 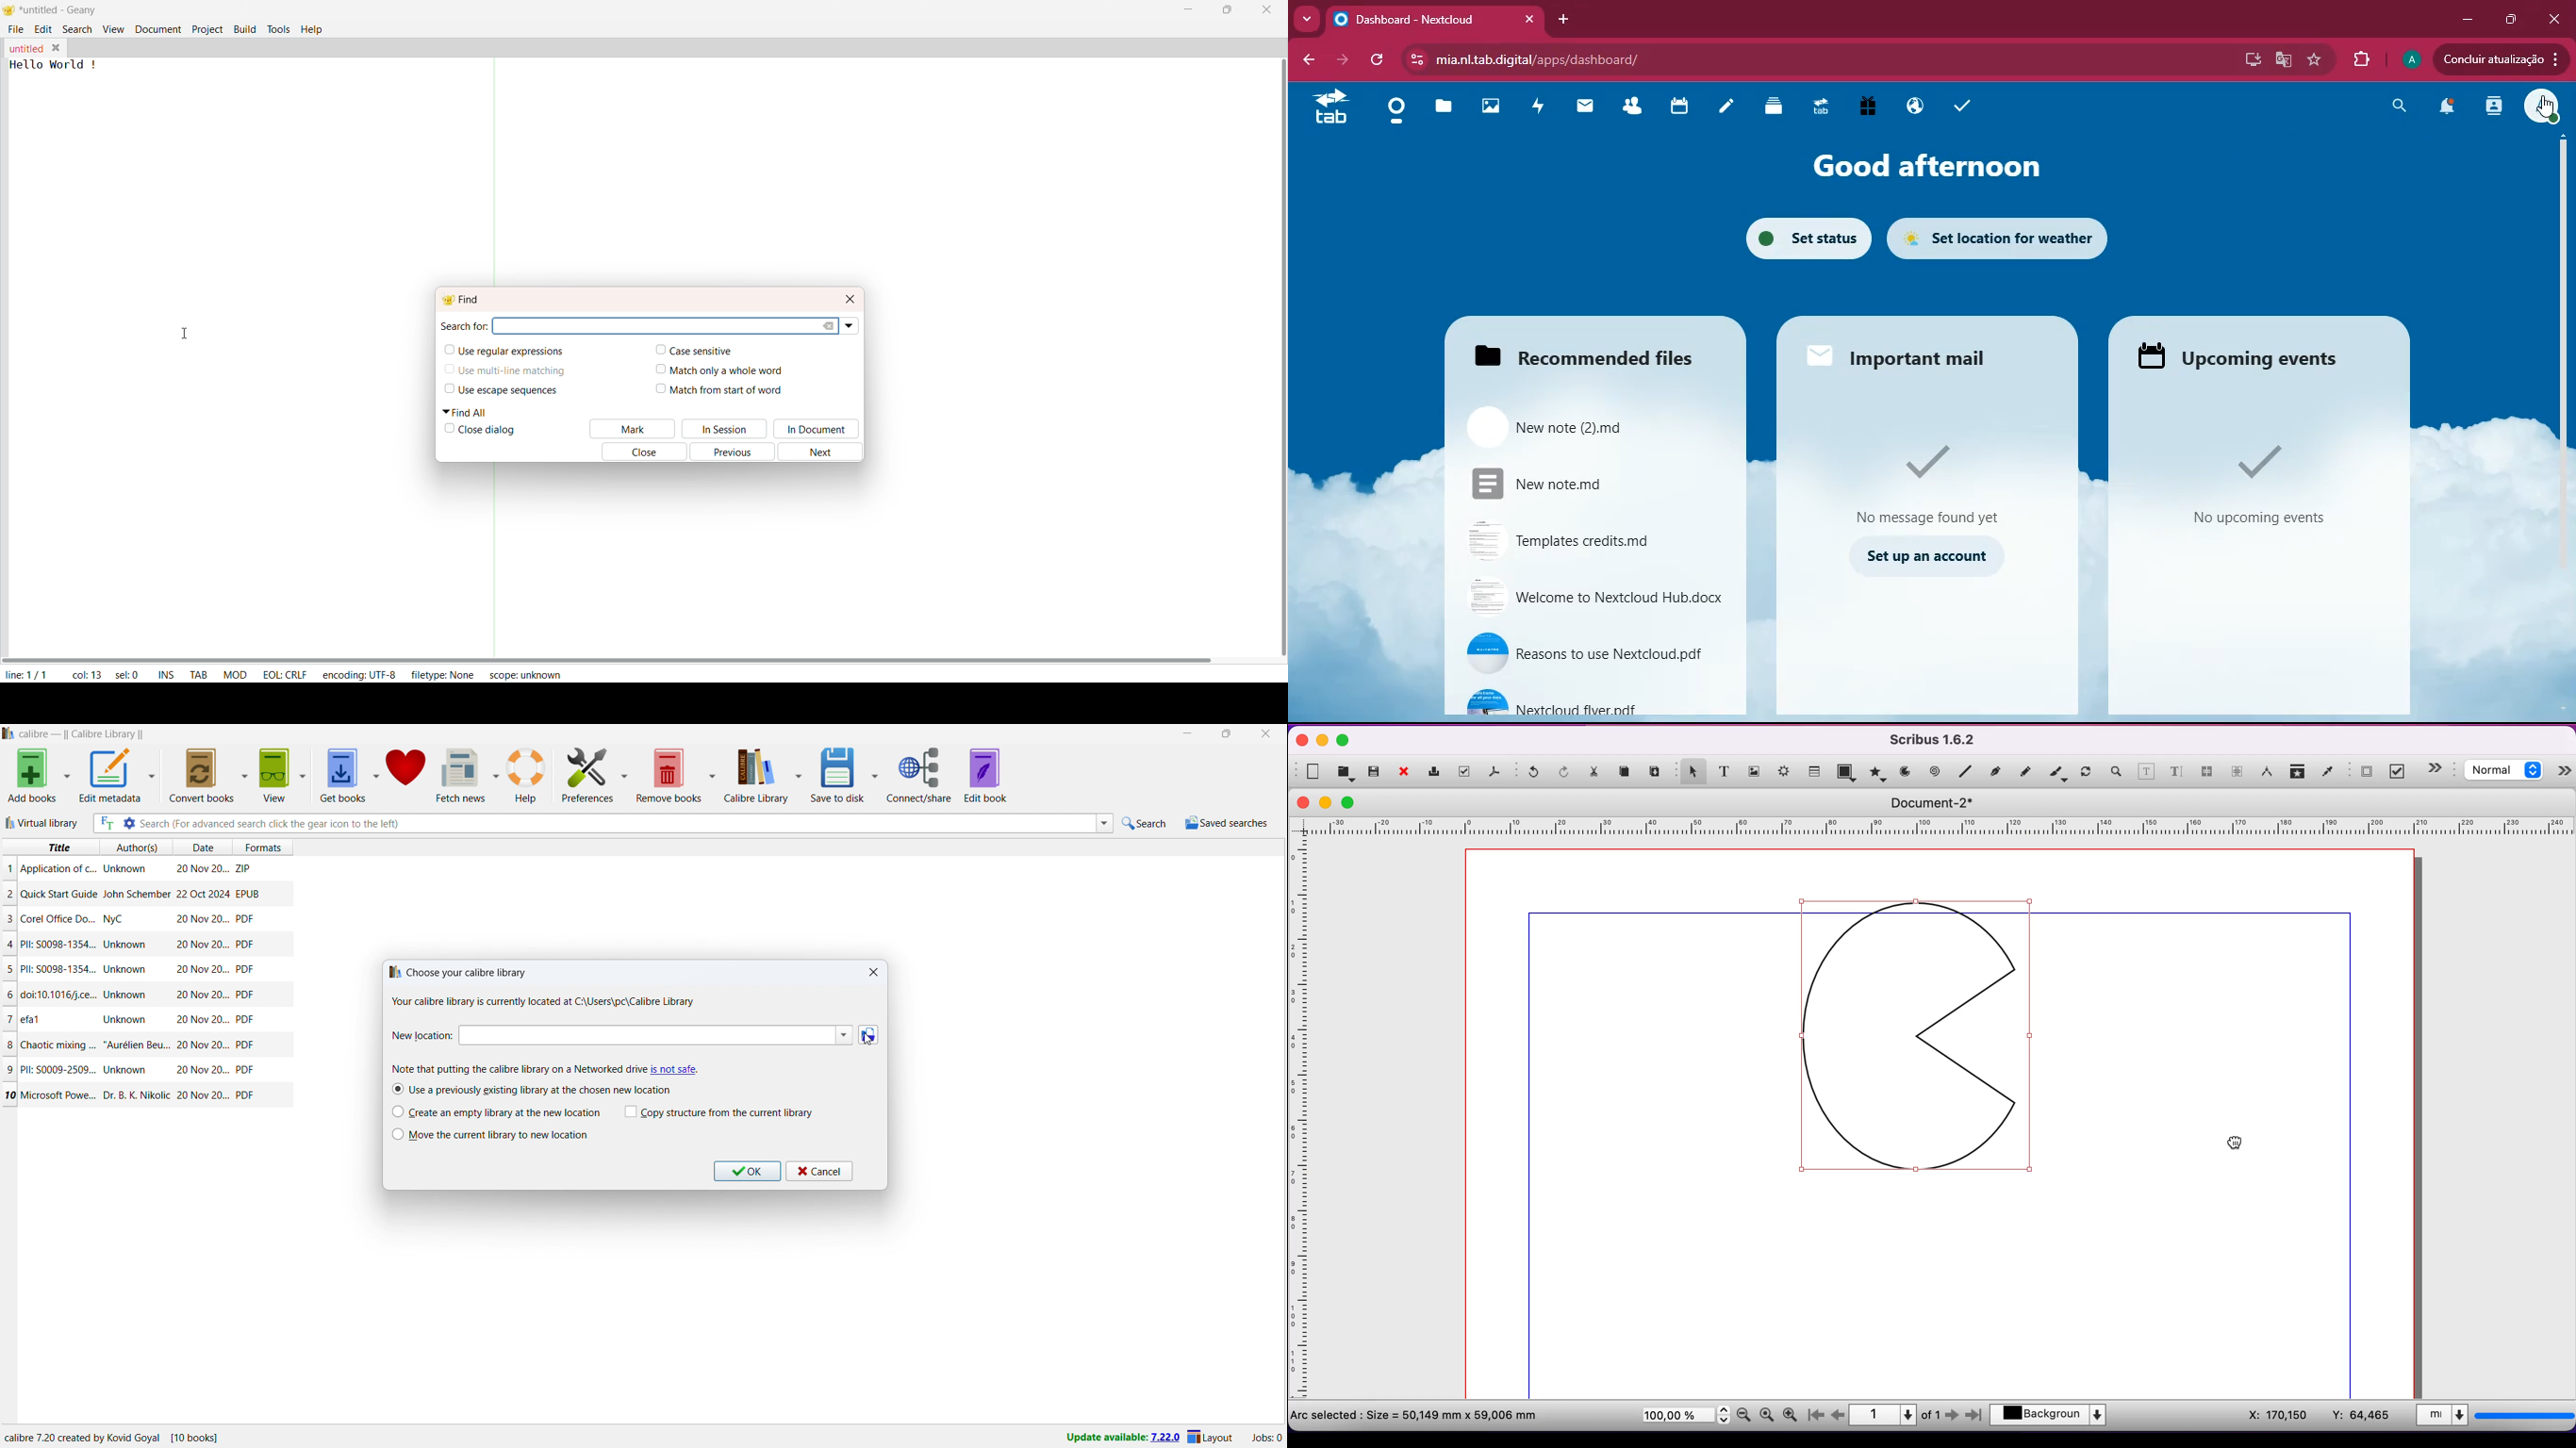 I want to click on minimize, so click(x=1323, y=740).